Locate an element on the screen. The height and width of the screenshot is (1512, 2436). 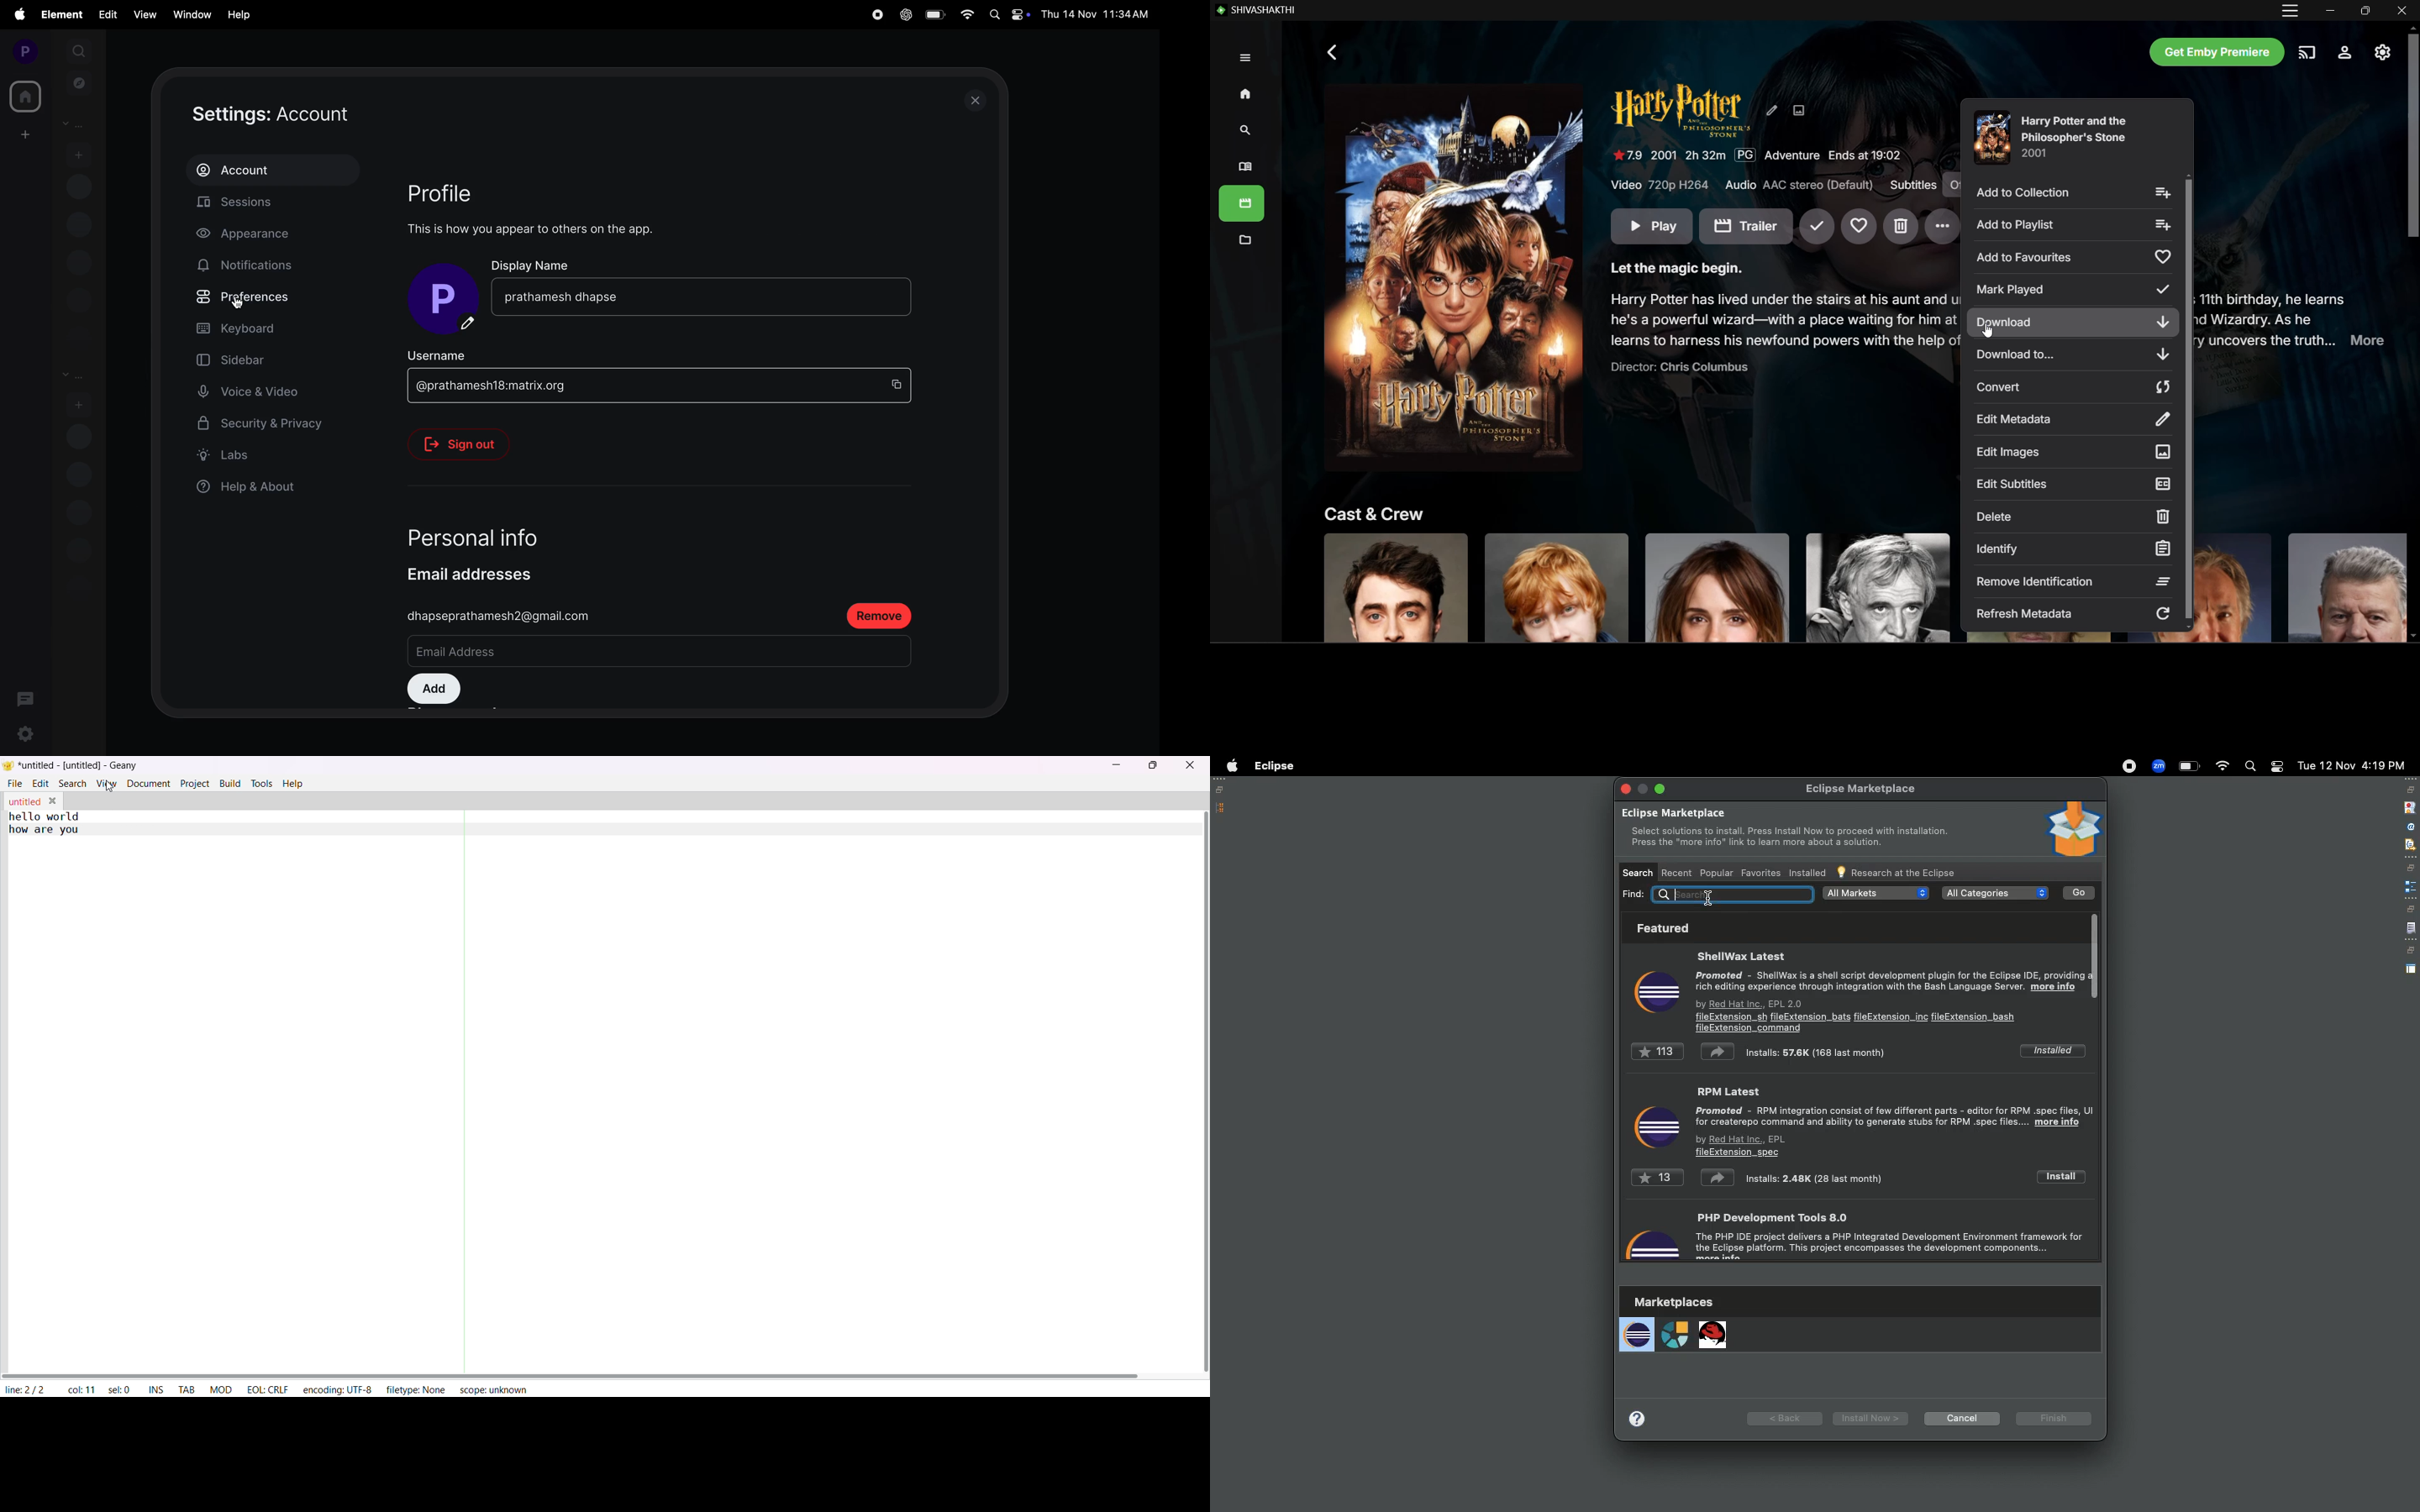
Home is located at coordinates (1247, 94).